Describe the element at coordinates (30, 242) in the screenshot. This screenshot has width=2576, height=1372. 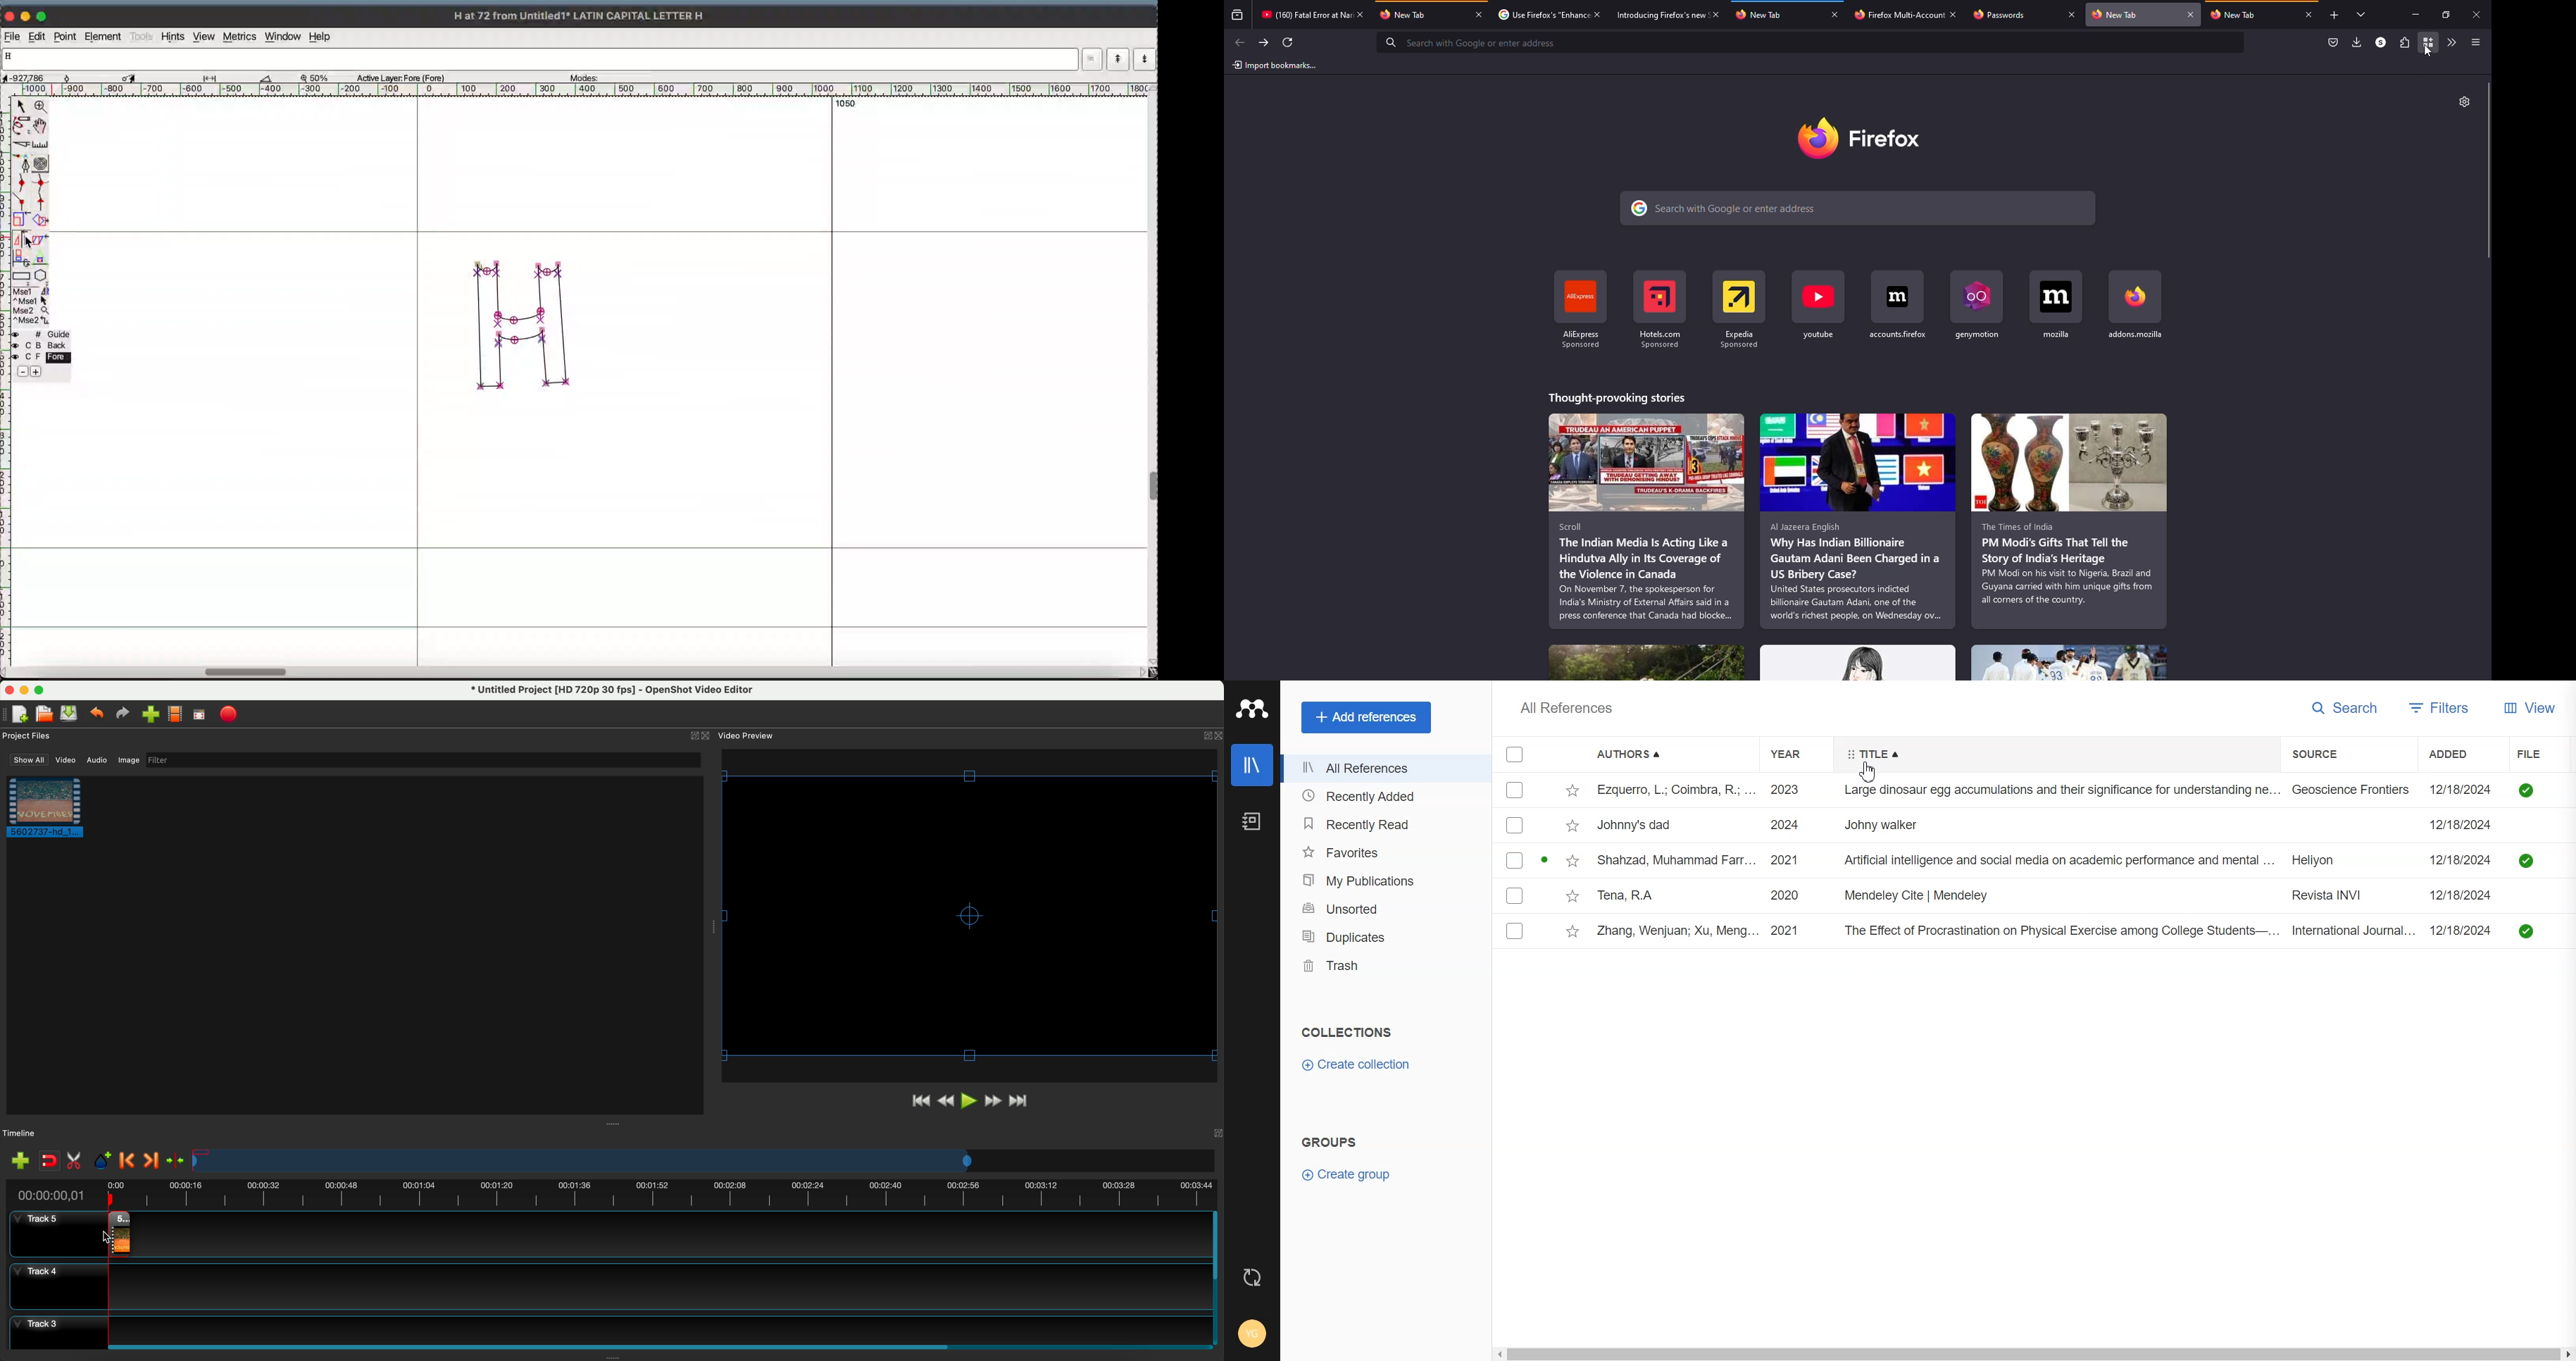
I see `cursor` at that location.